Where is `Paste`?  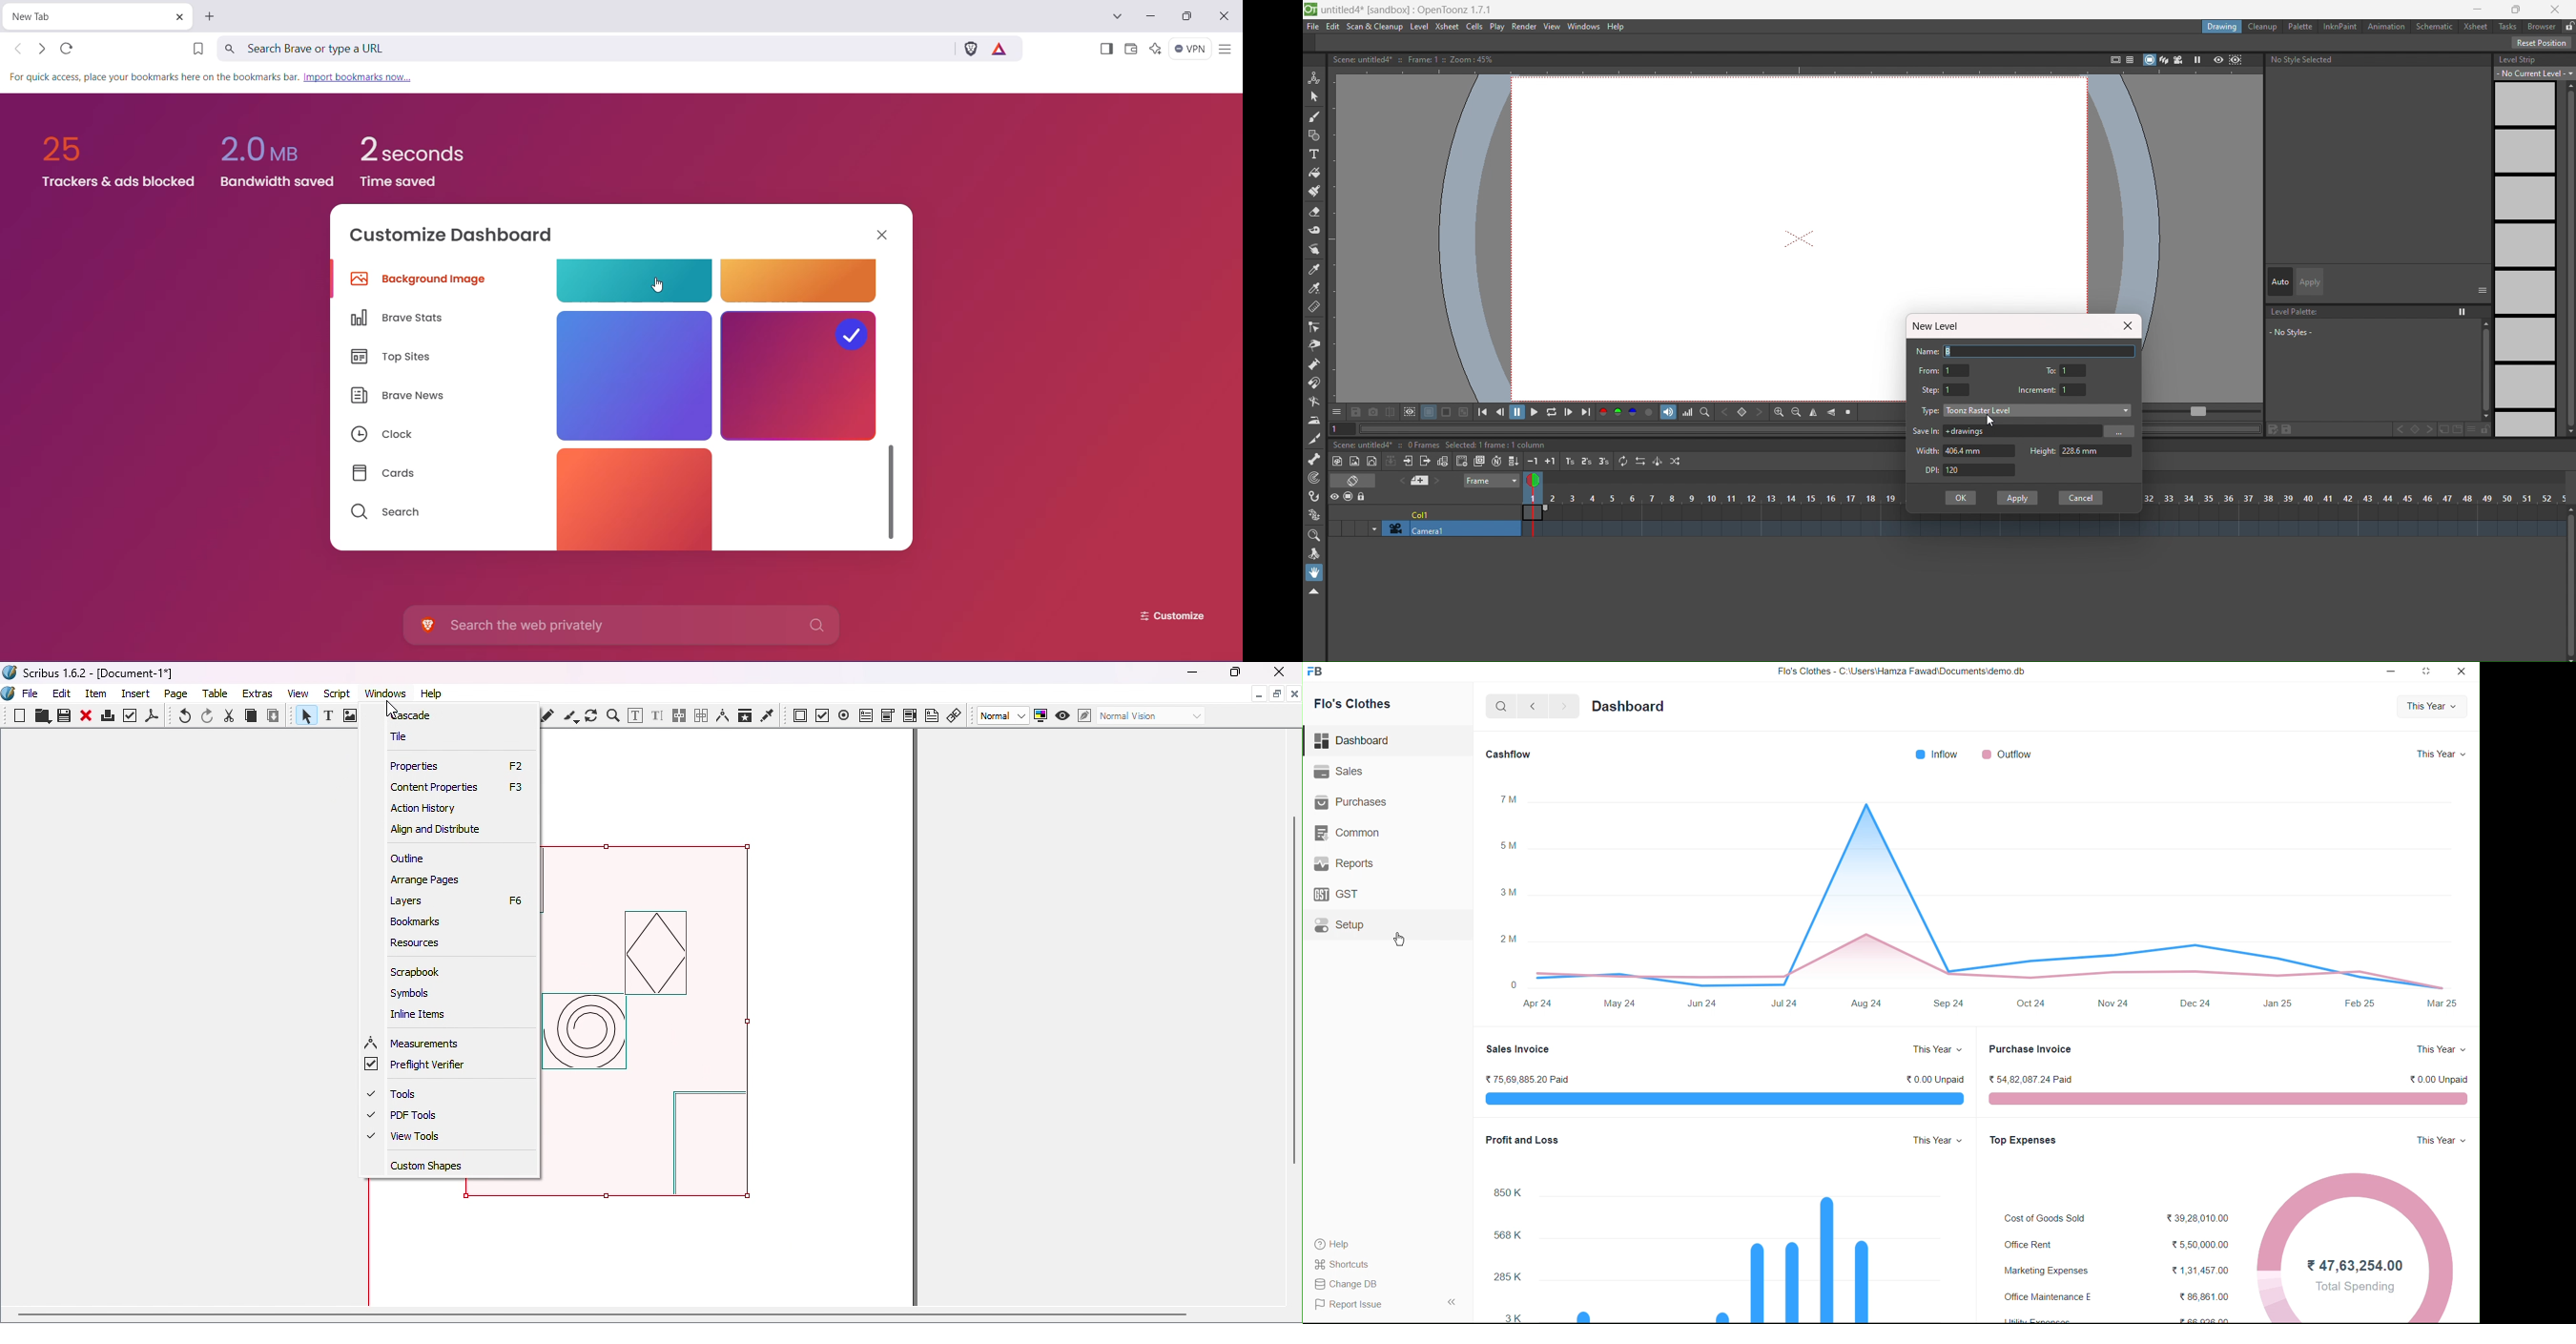 Paste is located at coordinates (274, 716).